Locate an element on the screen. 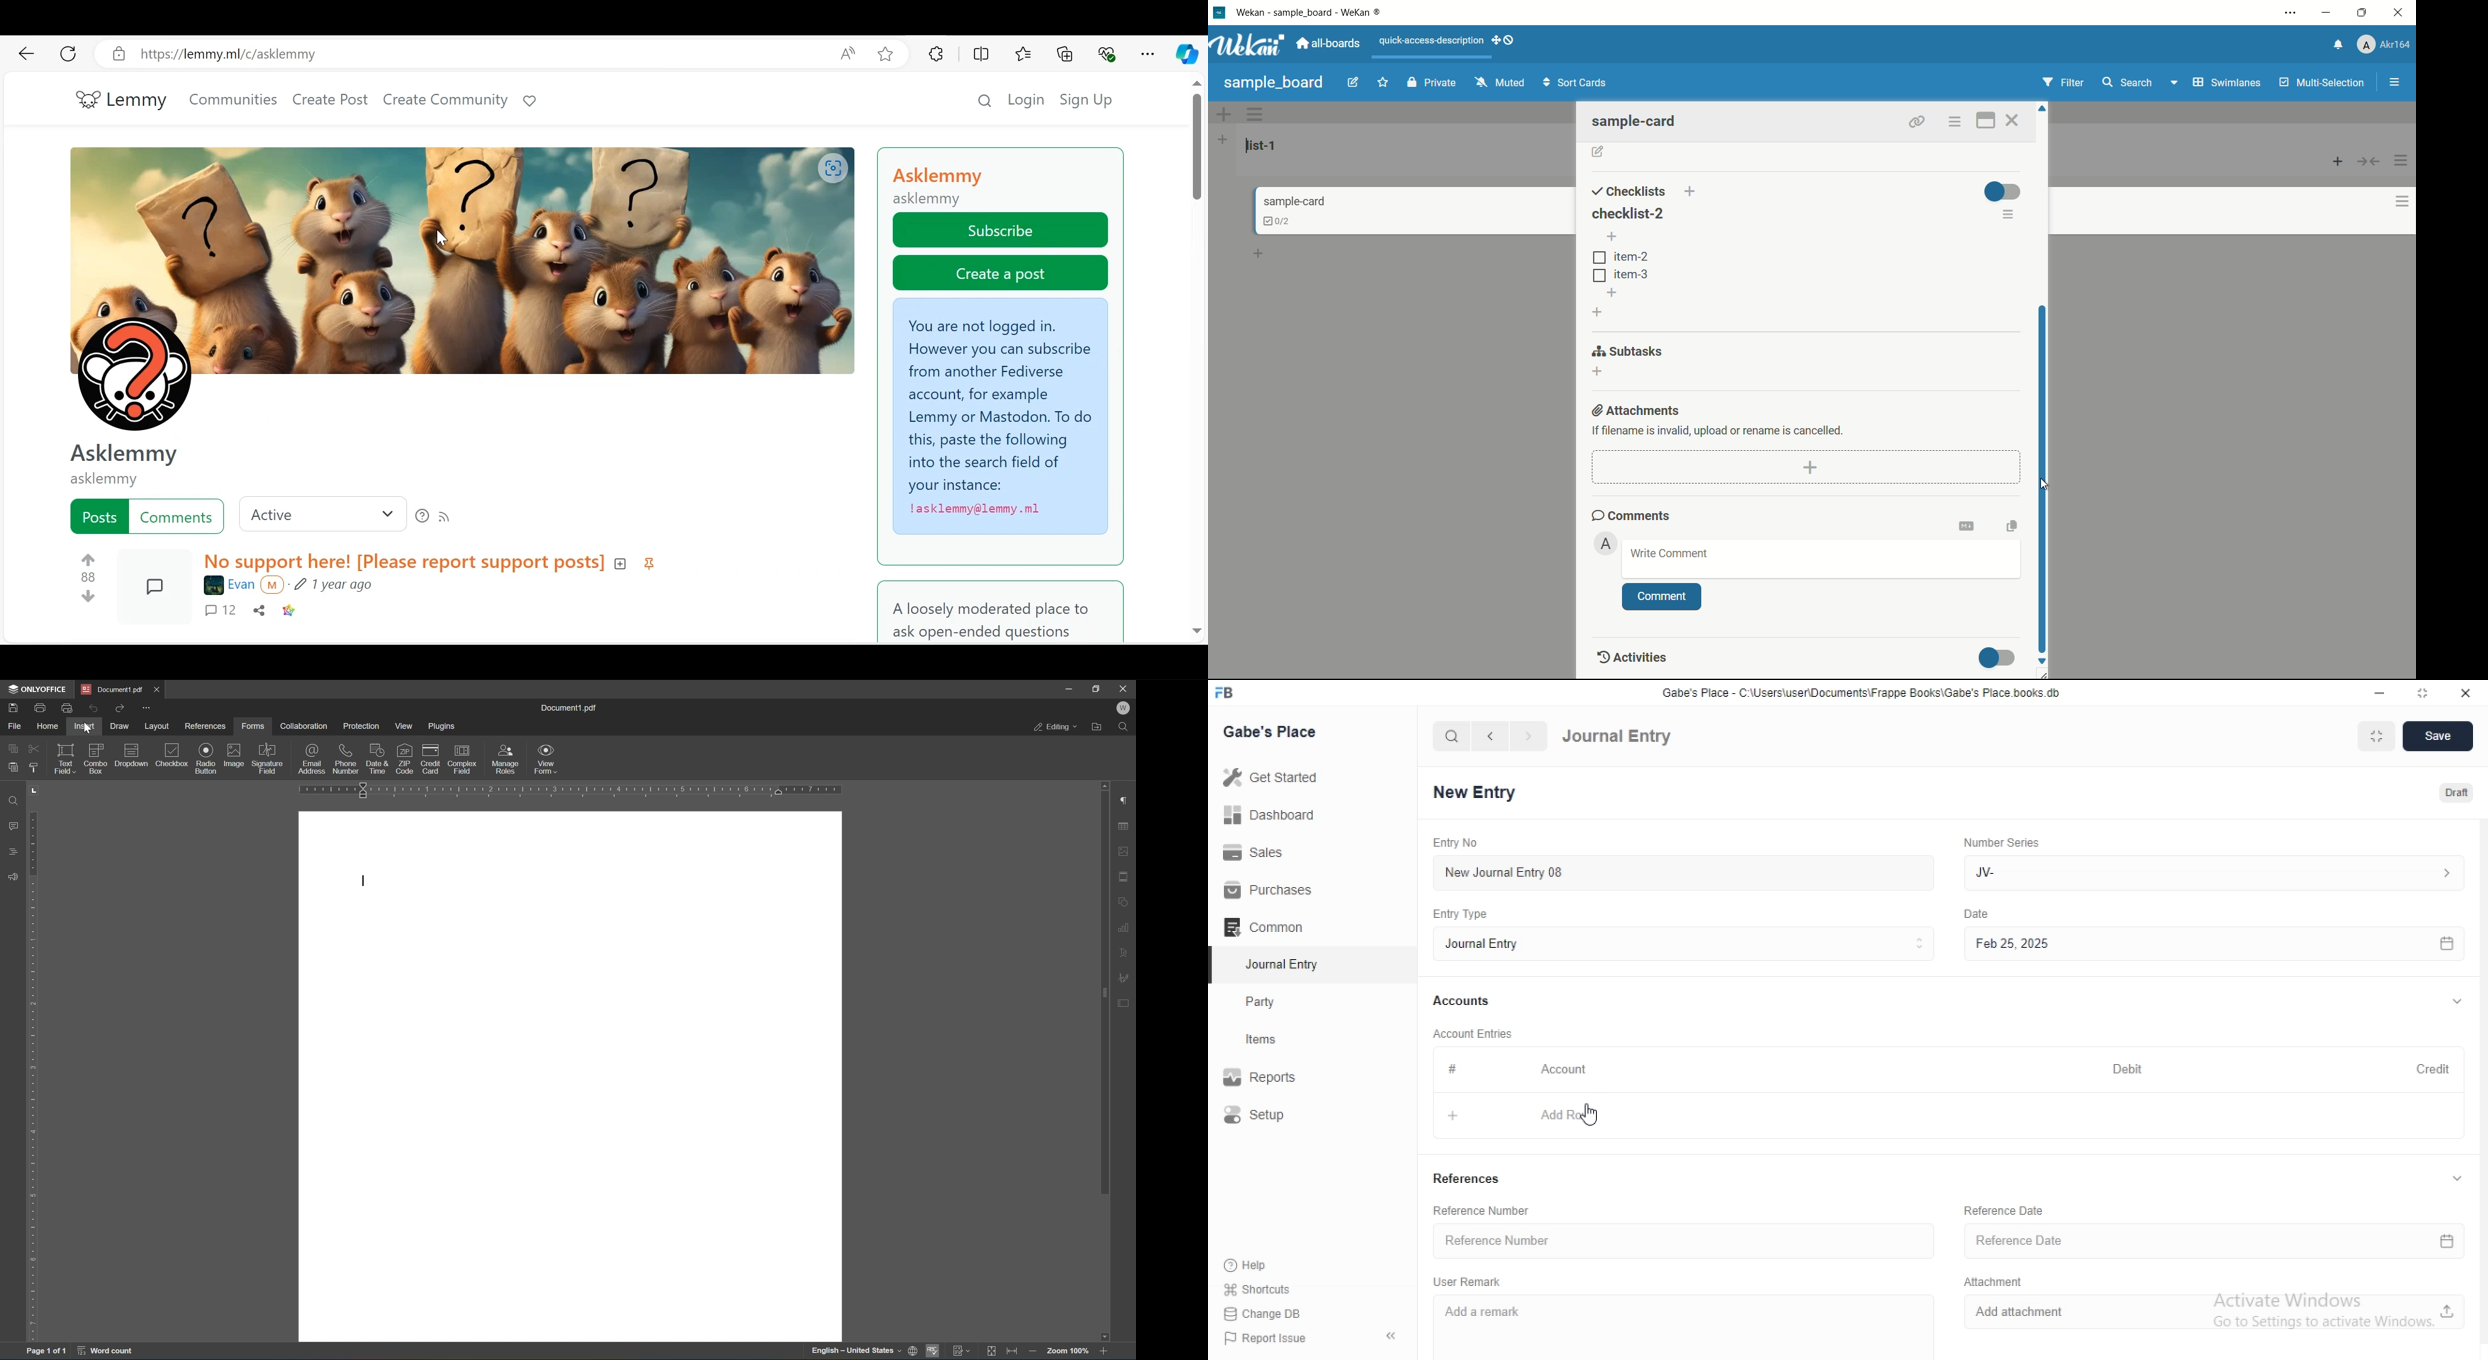 The width and height of the screenshot is (2492, 1372). app name is located at coordinates (1317, 11).